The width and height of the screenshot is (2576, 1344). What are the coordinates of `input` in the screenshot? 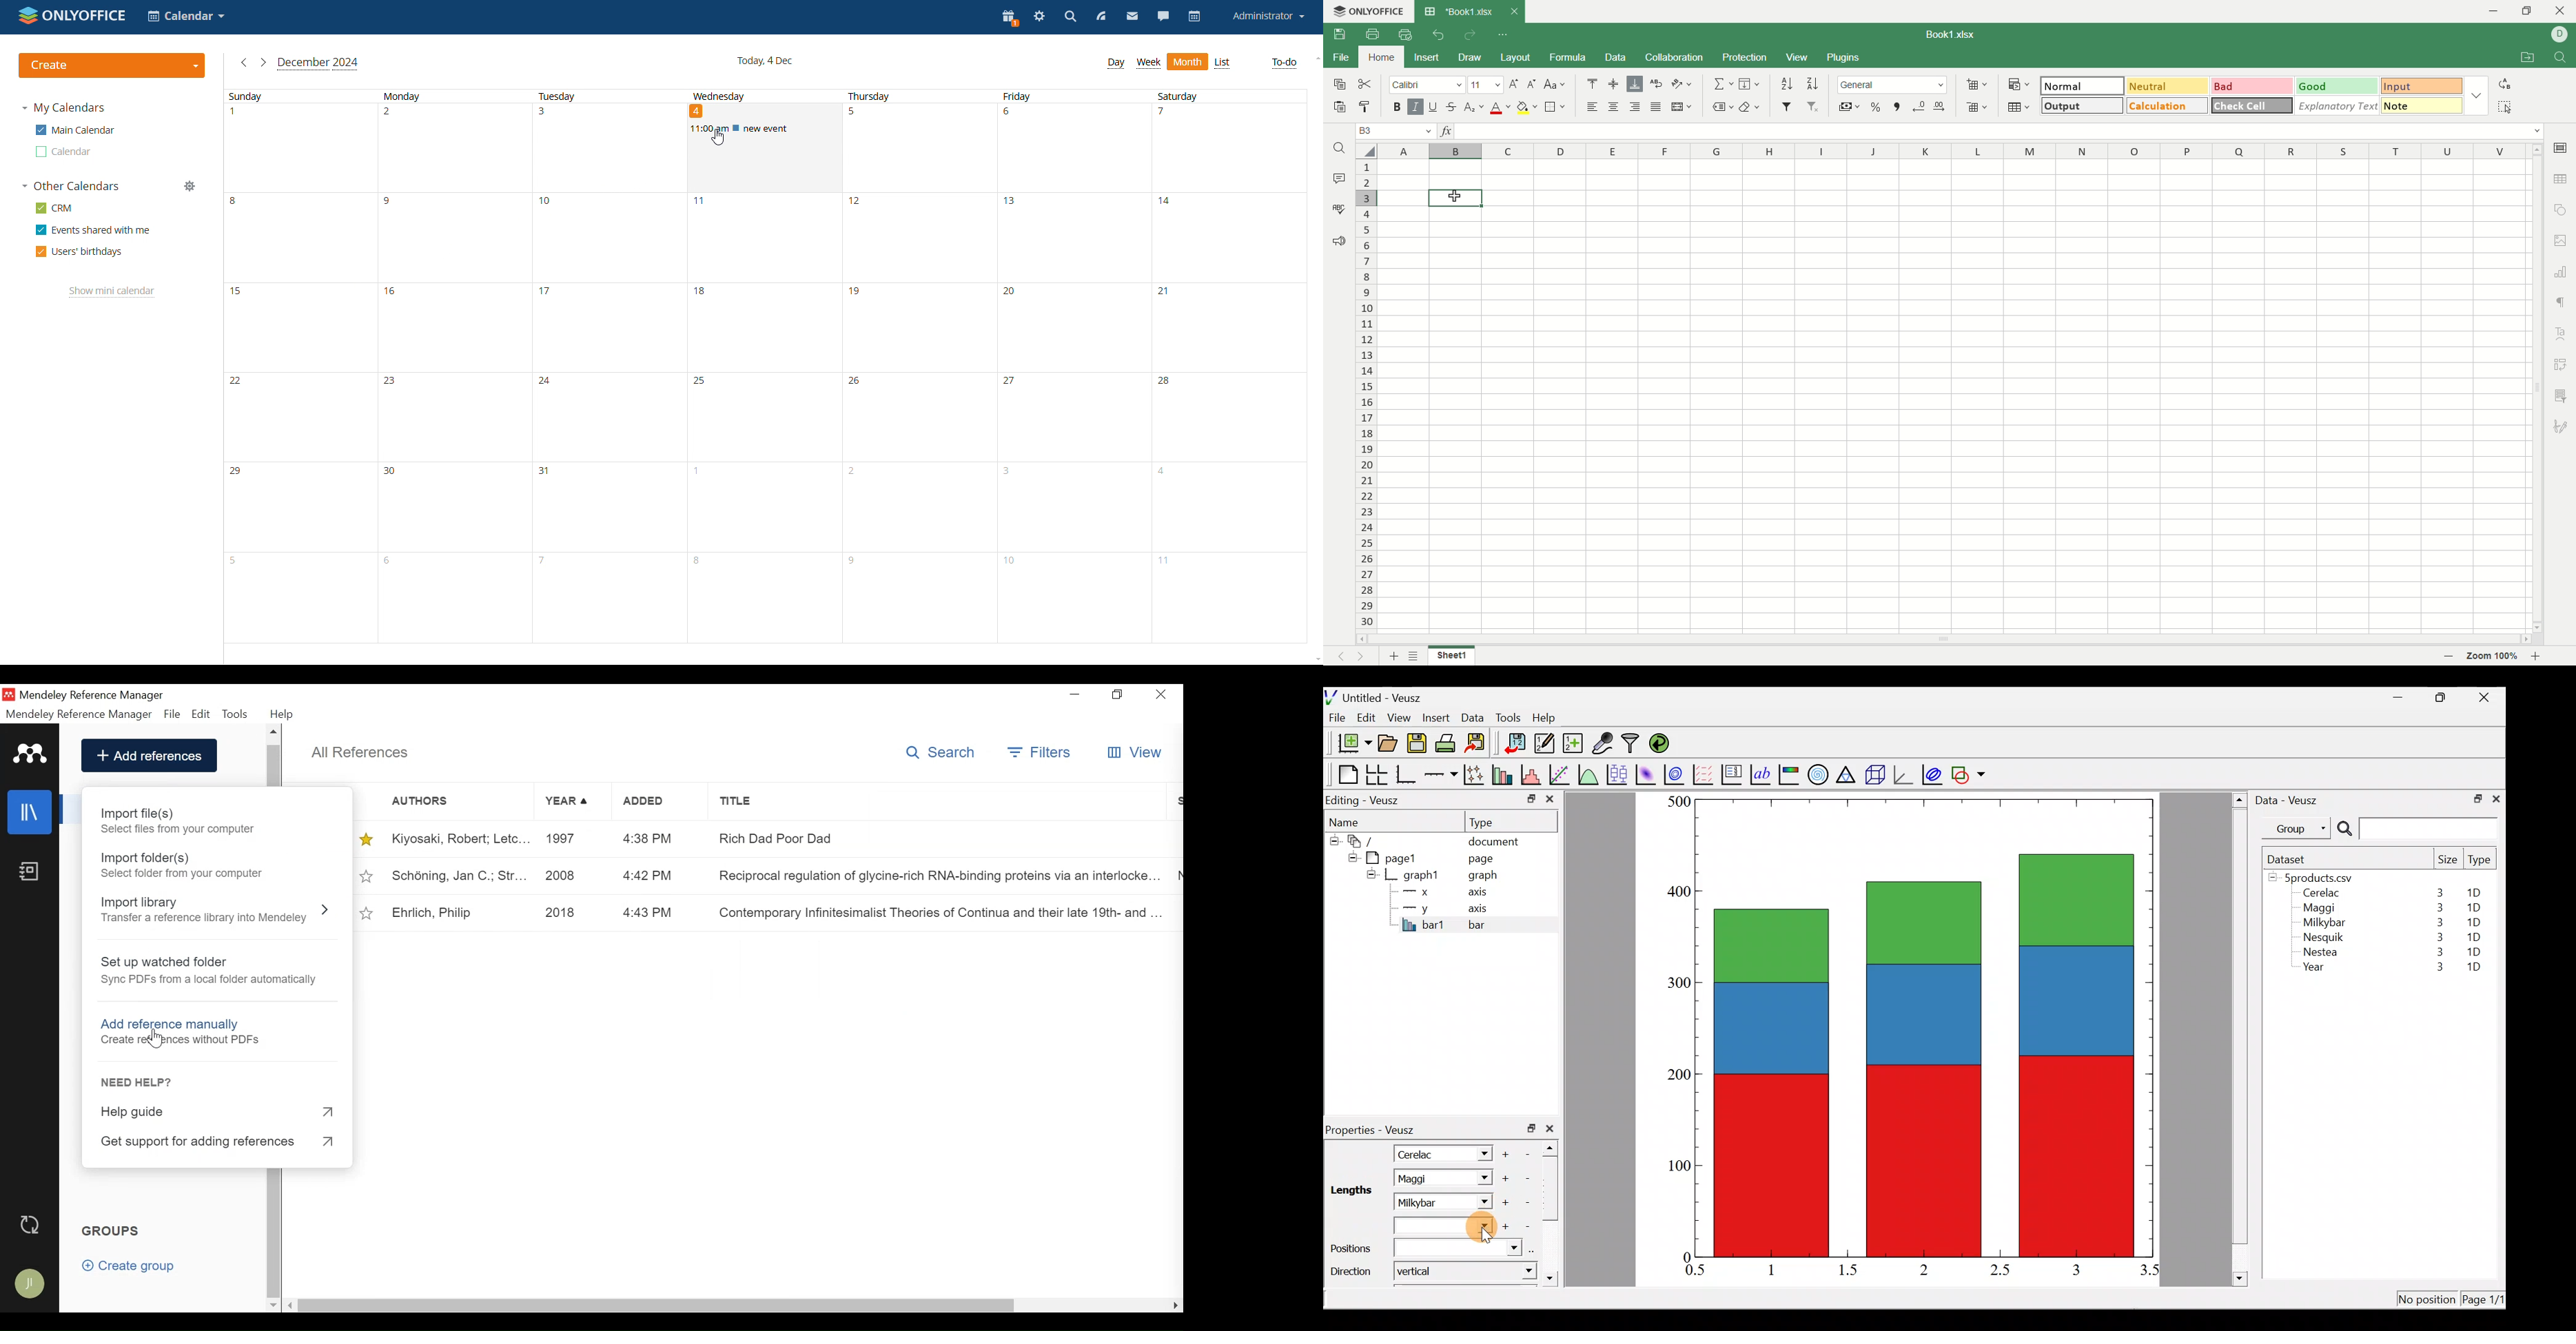 It's located at (2423, 86).